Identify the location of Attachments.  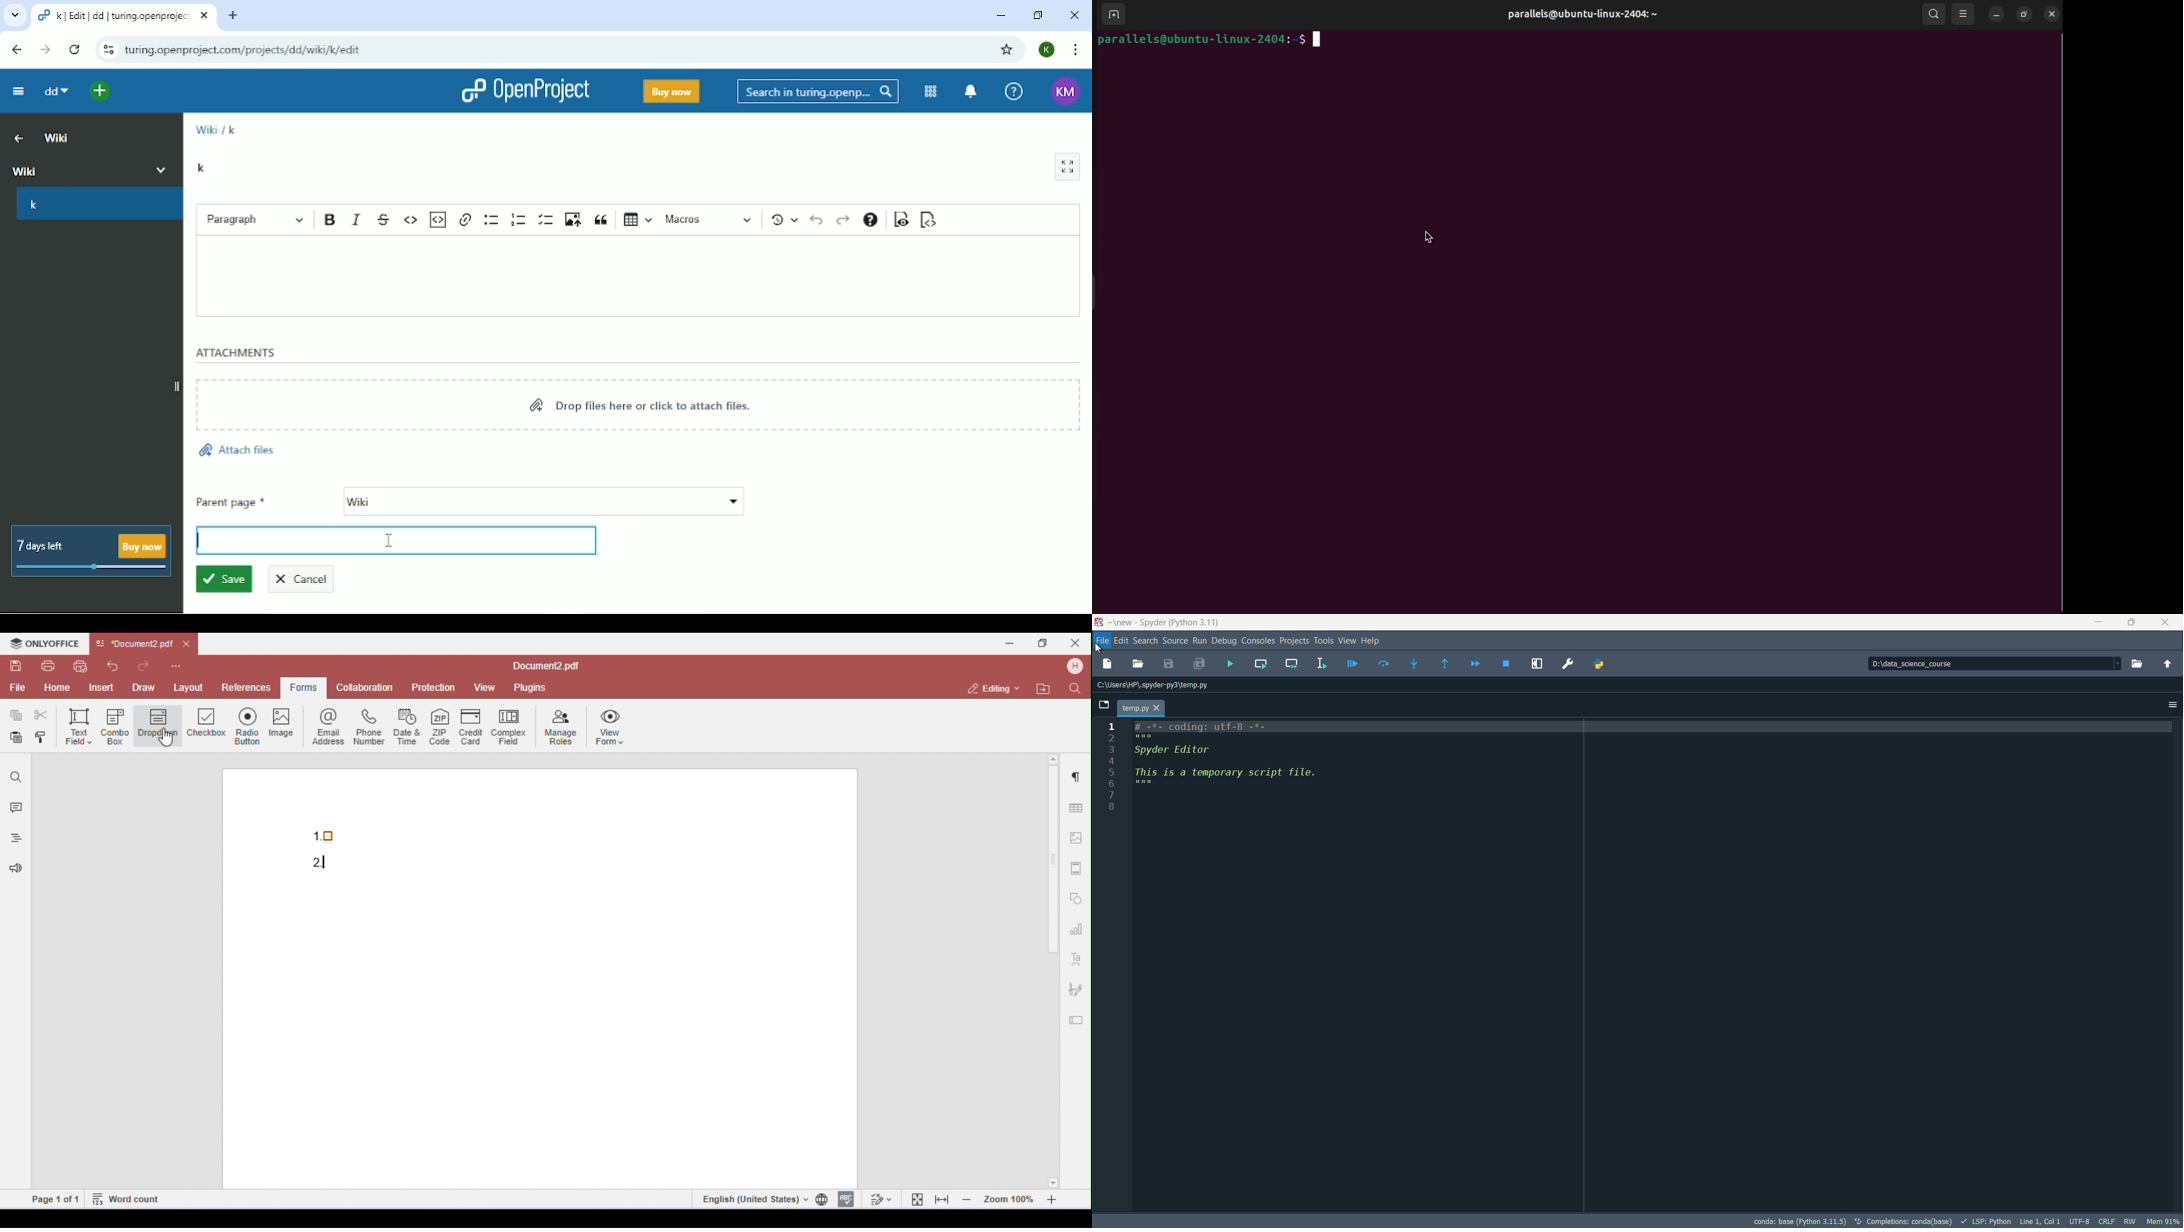
(236, 353).